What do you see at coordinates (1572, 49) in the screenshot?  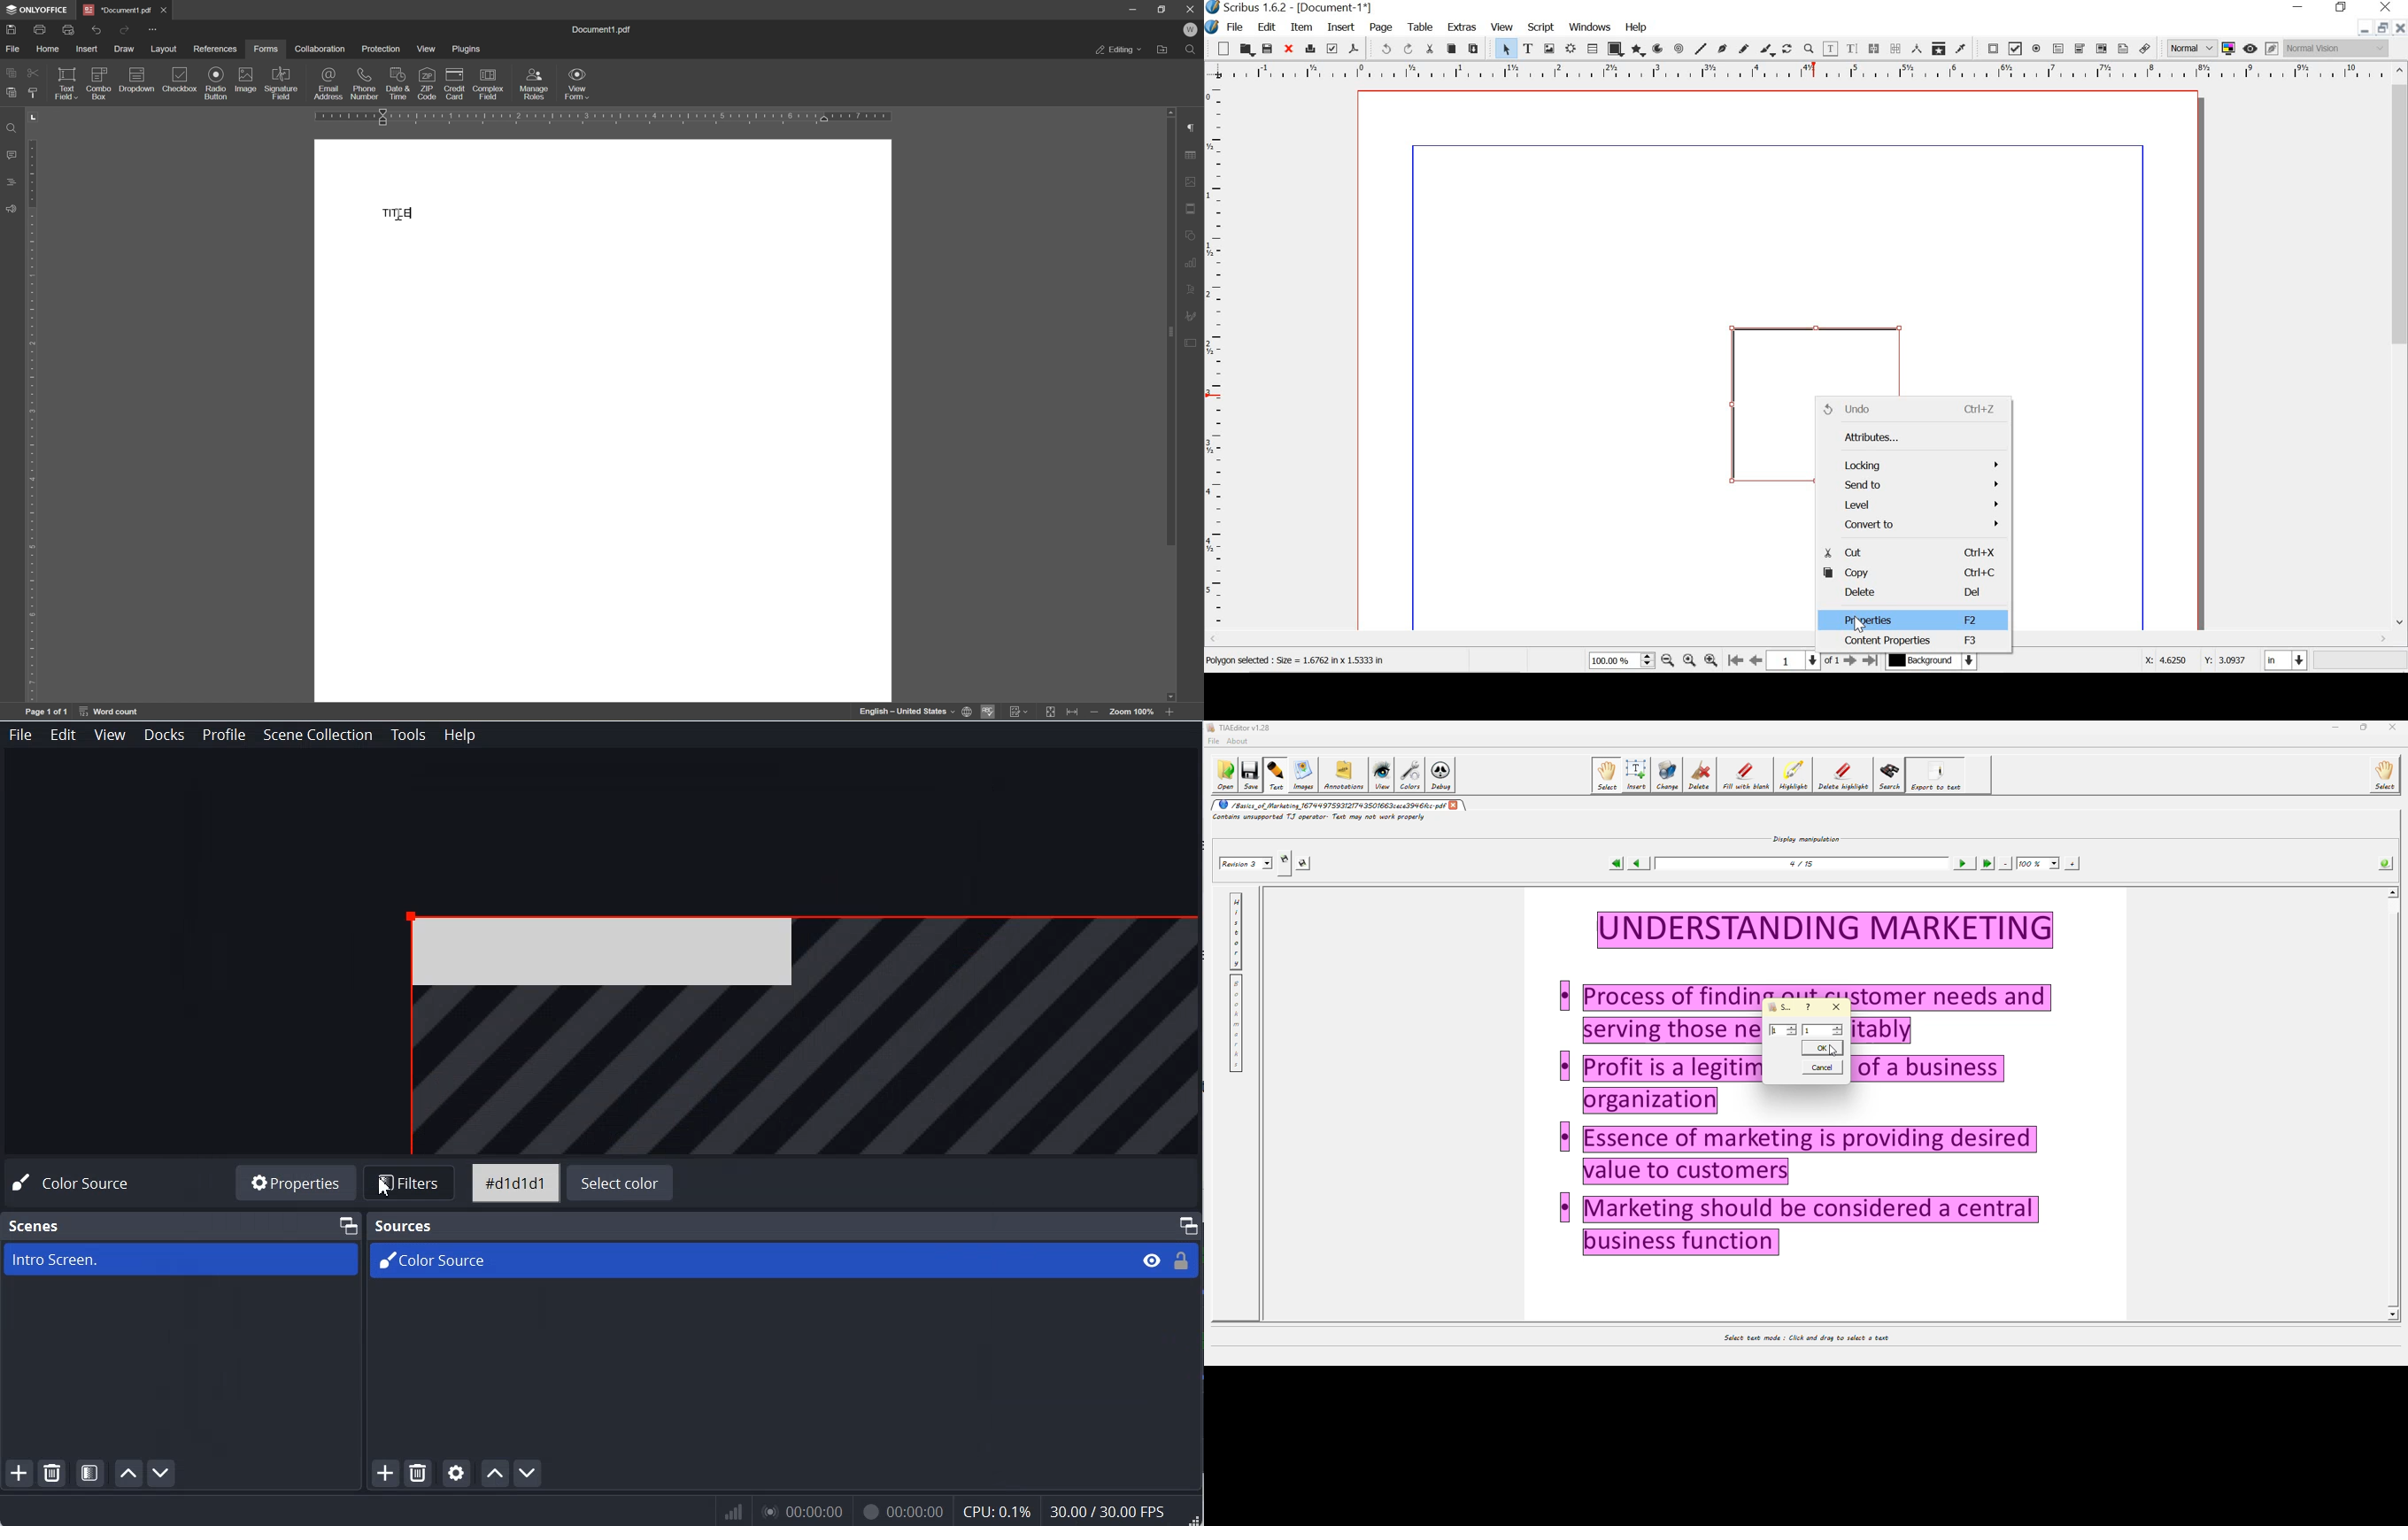 I see `render frame` at bounding box center [1572, 49].